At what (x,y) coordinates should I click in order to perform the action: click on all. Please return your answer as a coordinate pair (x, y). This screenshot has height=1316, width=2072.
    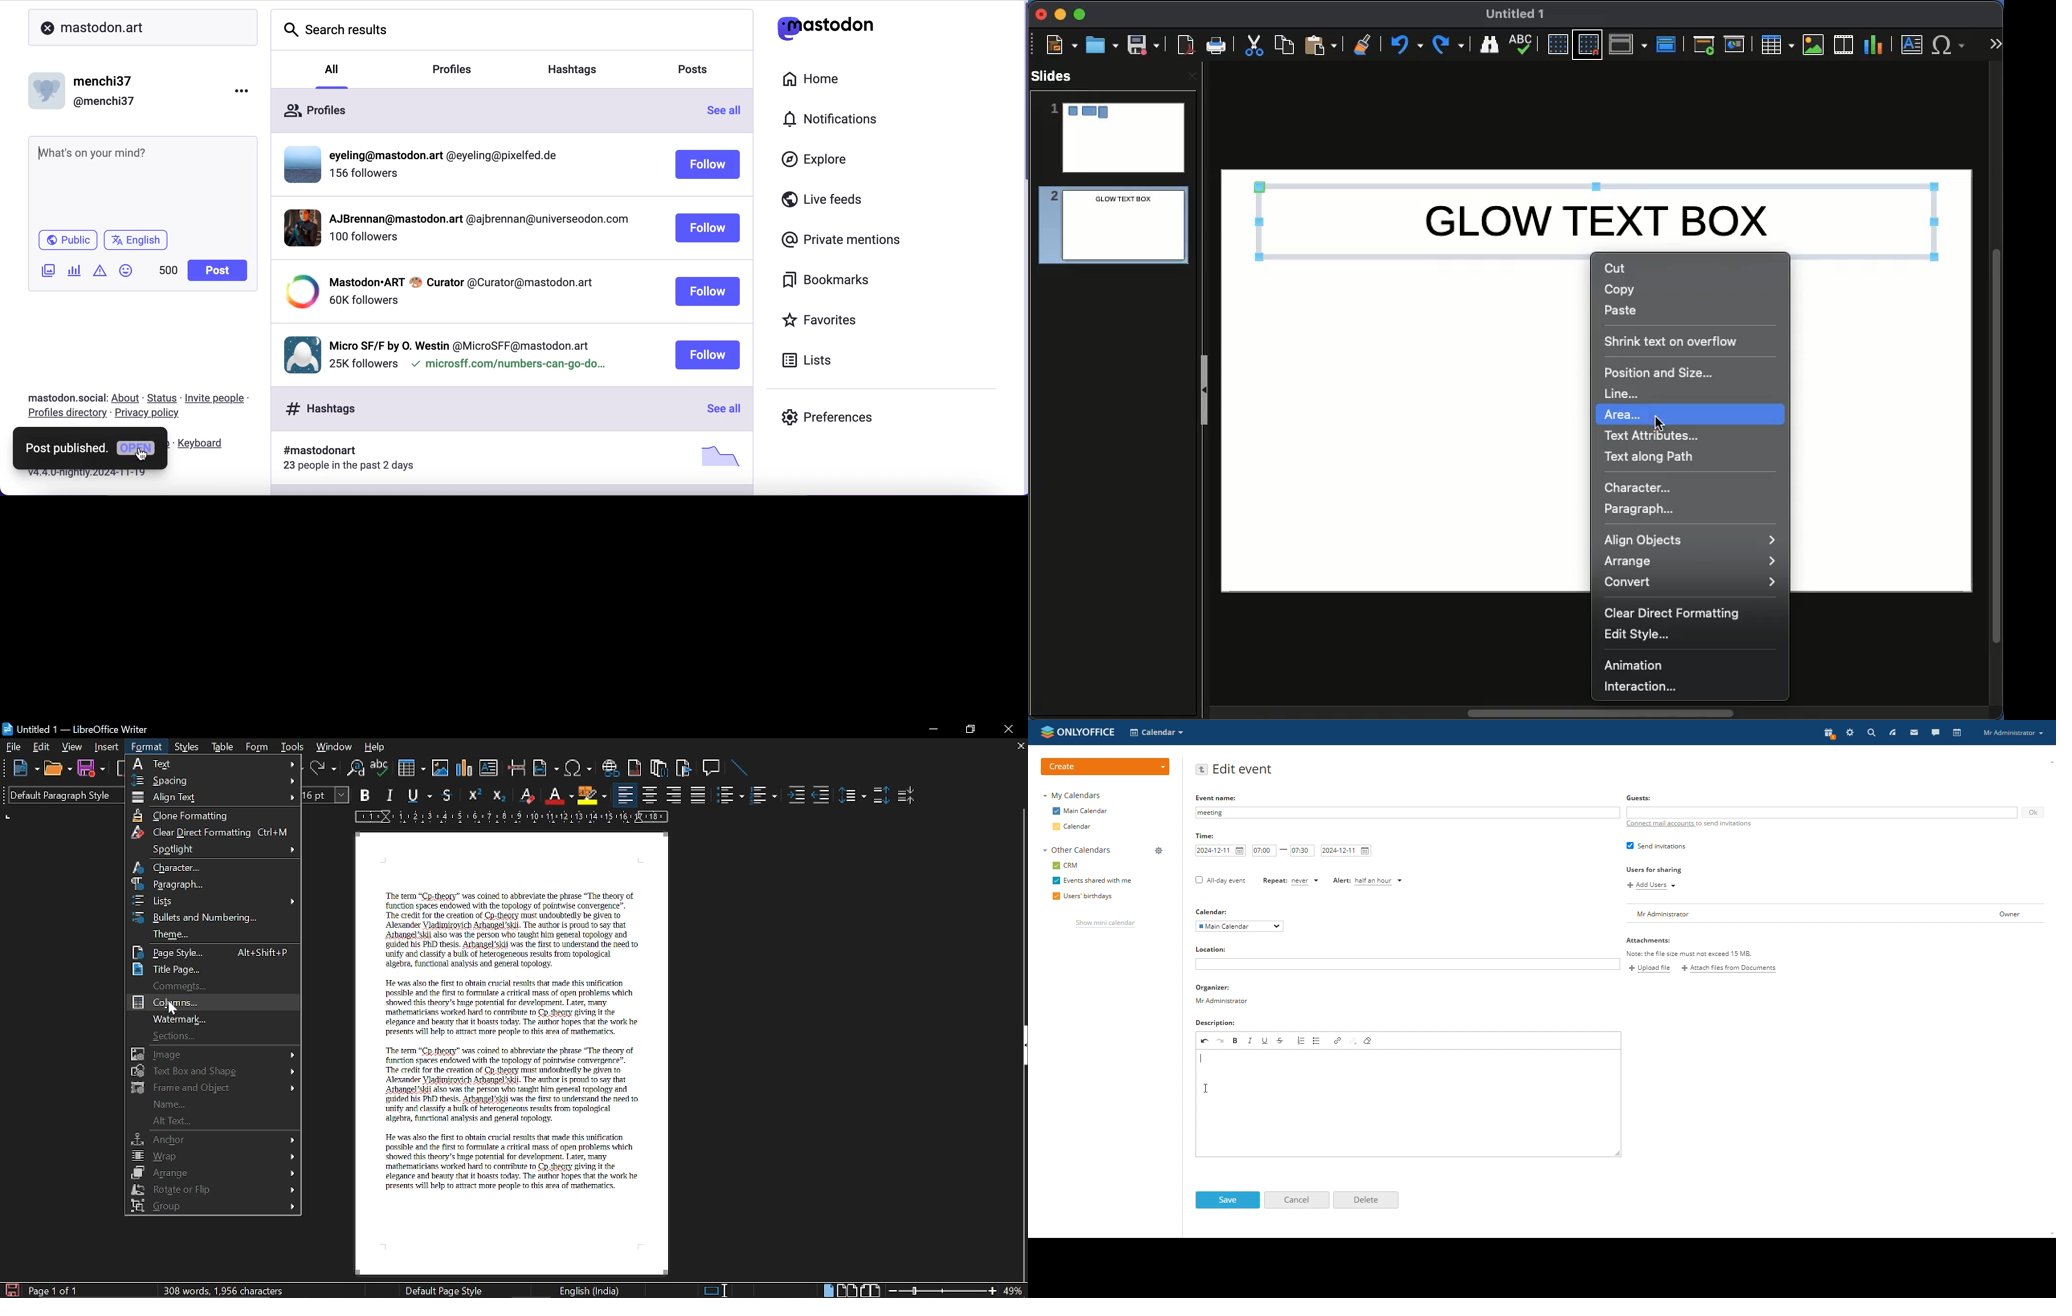
    Looking at the image, I should click on (331, 75).